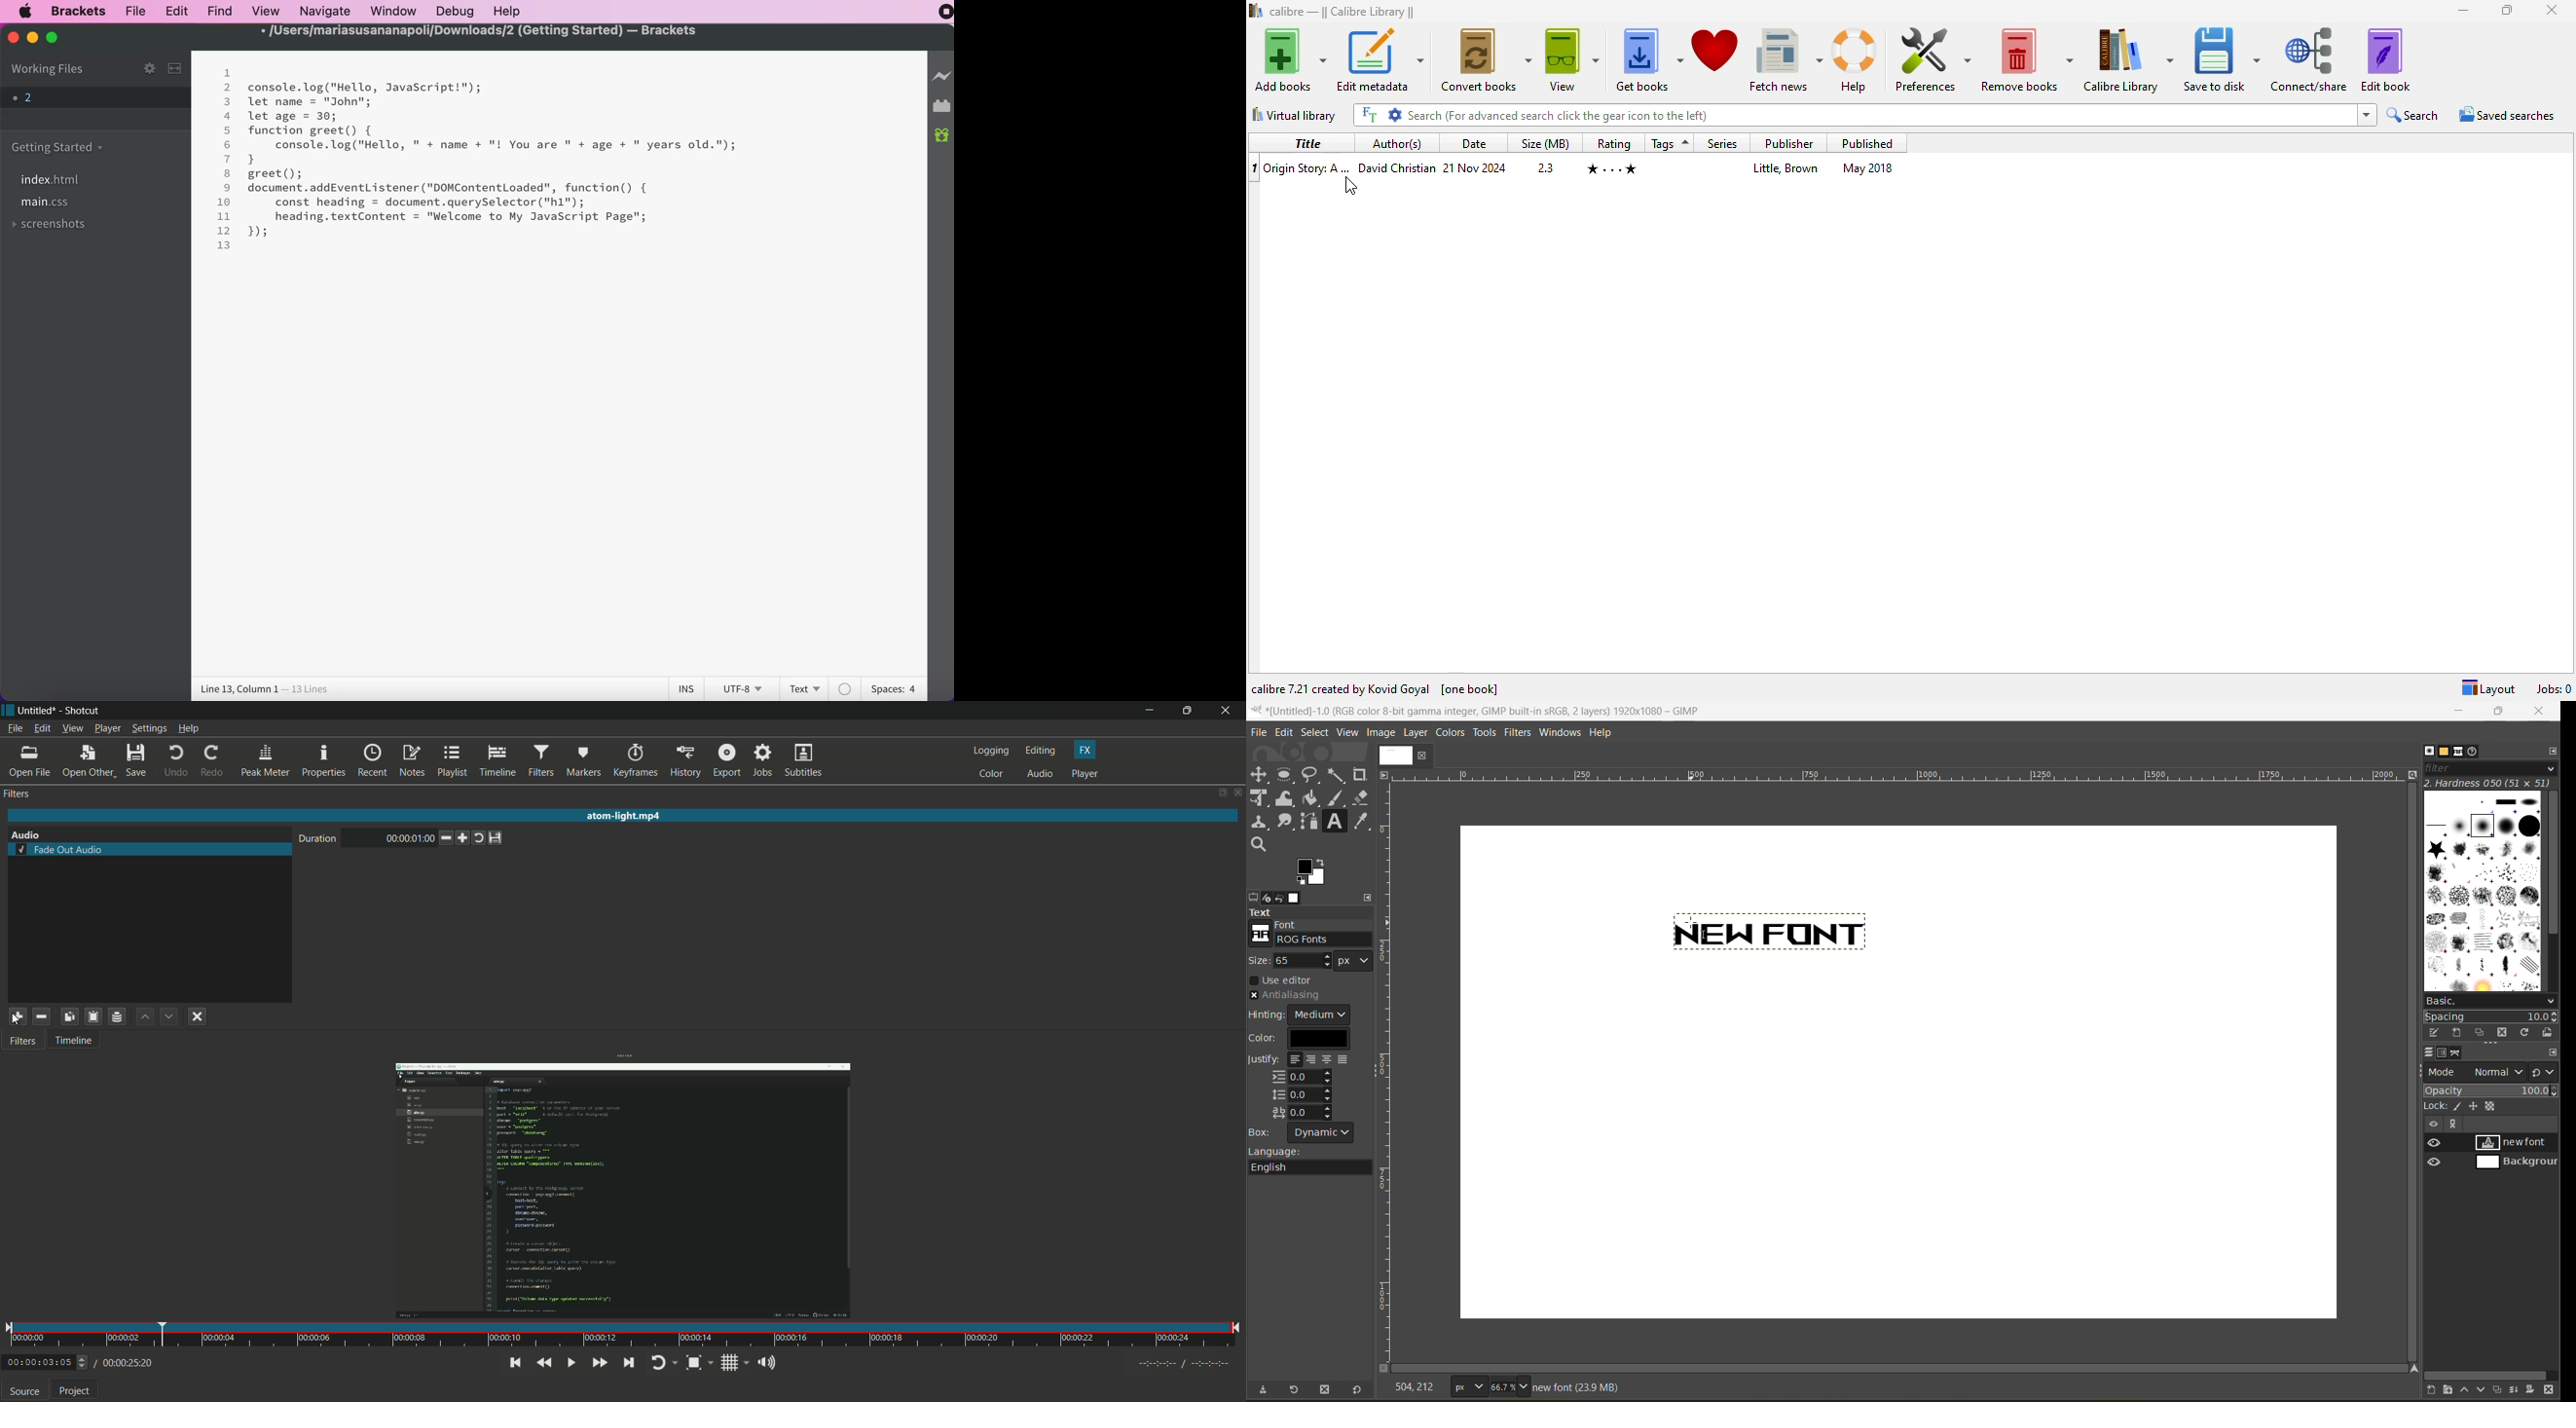 This screenshot has width=2576, height=1428. I want to click on maximize, so click(56, 39).